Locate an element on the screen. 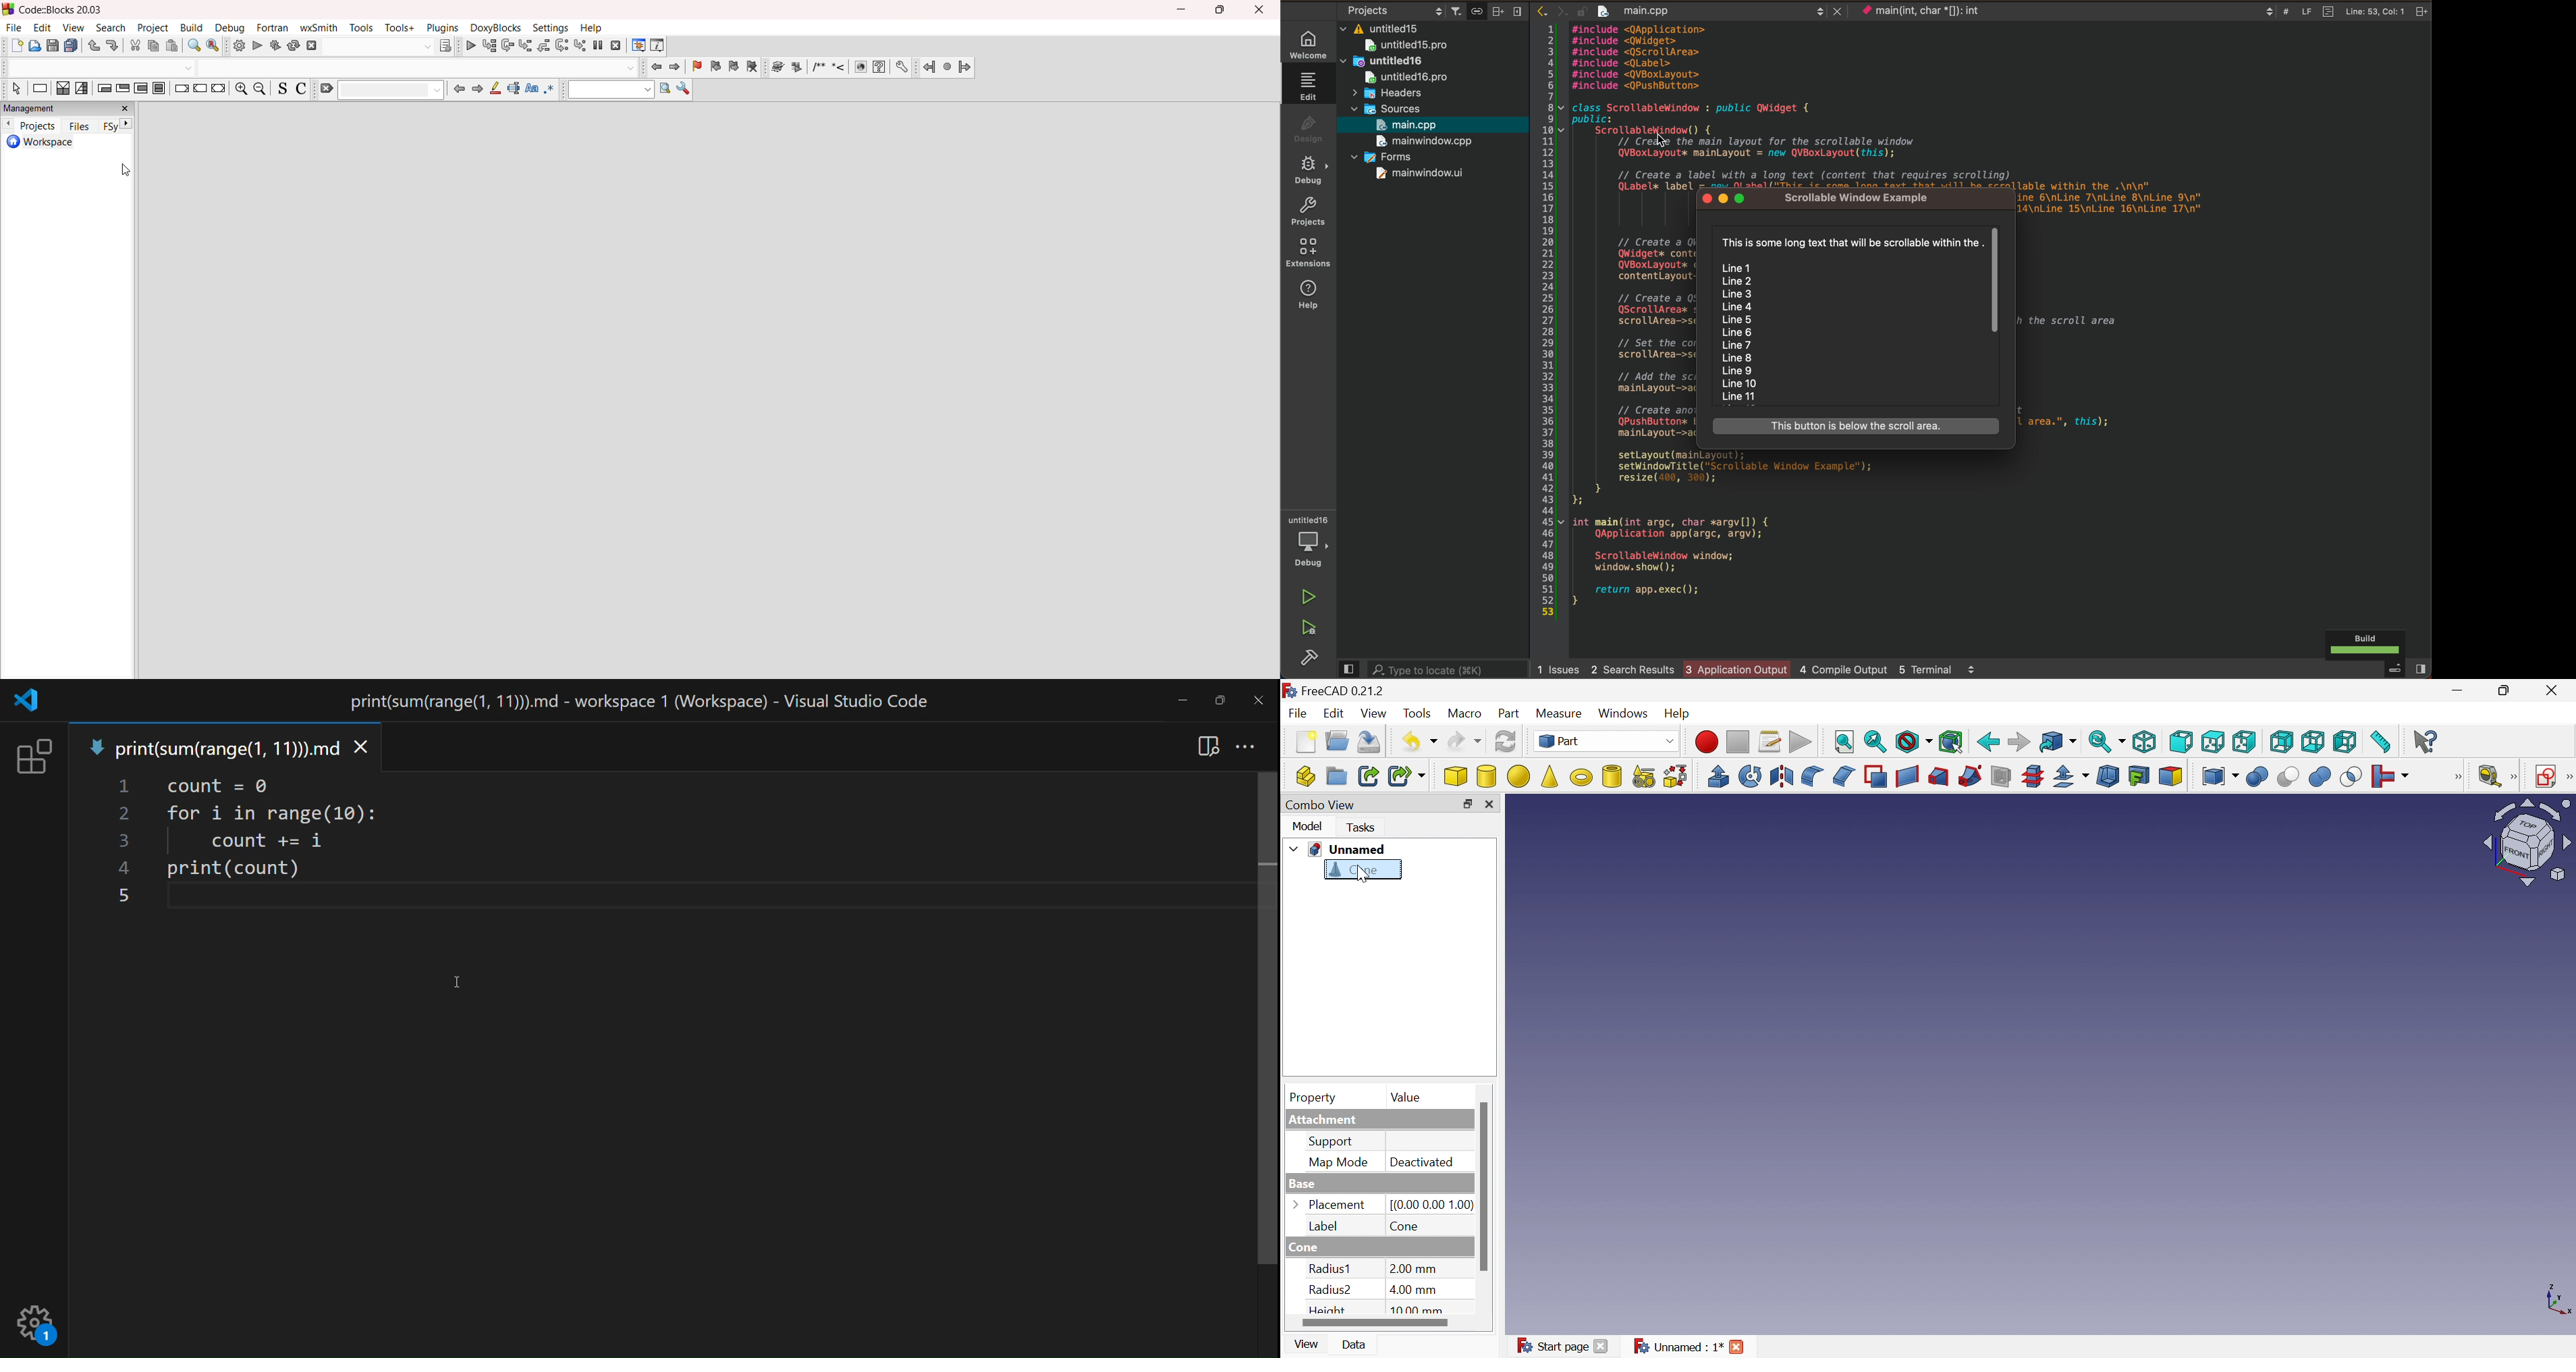  Palcement is located at coordinates (1338, 1204).